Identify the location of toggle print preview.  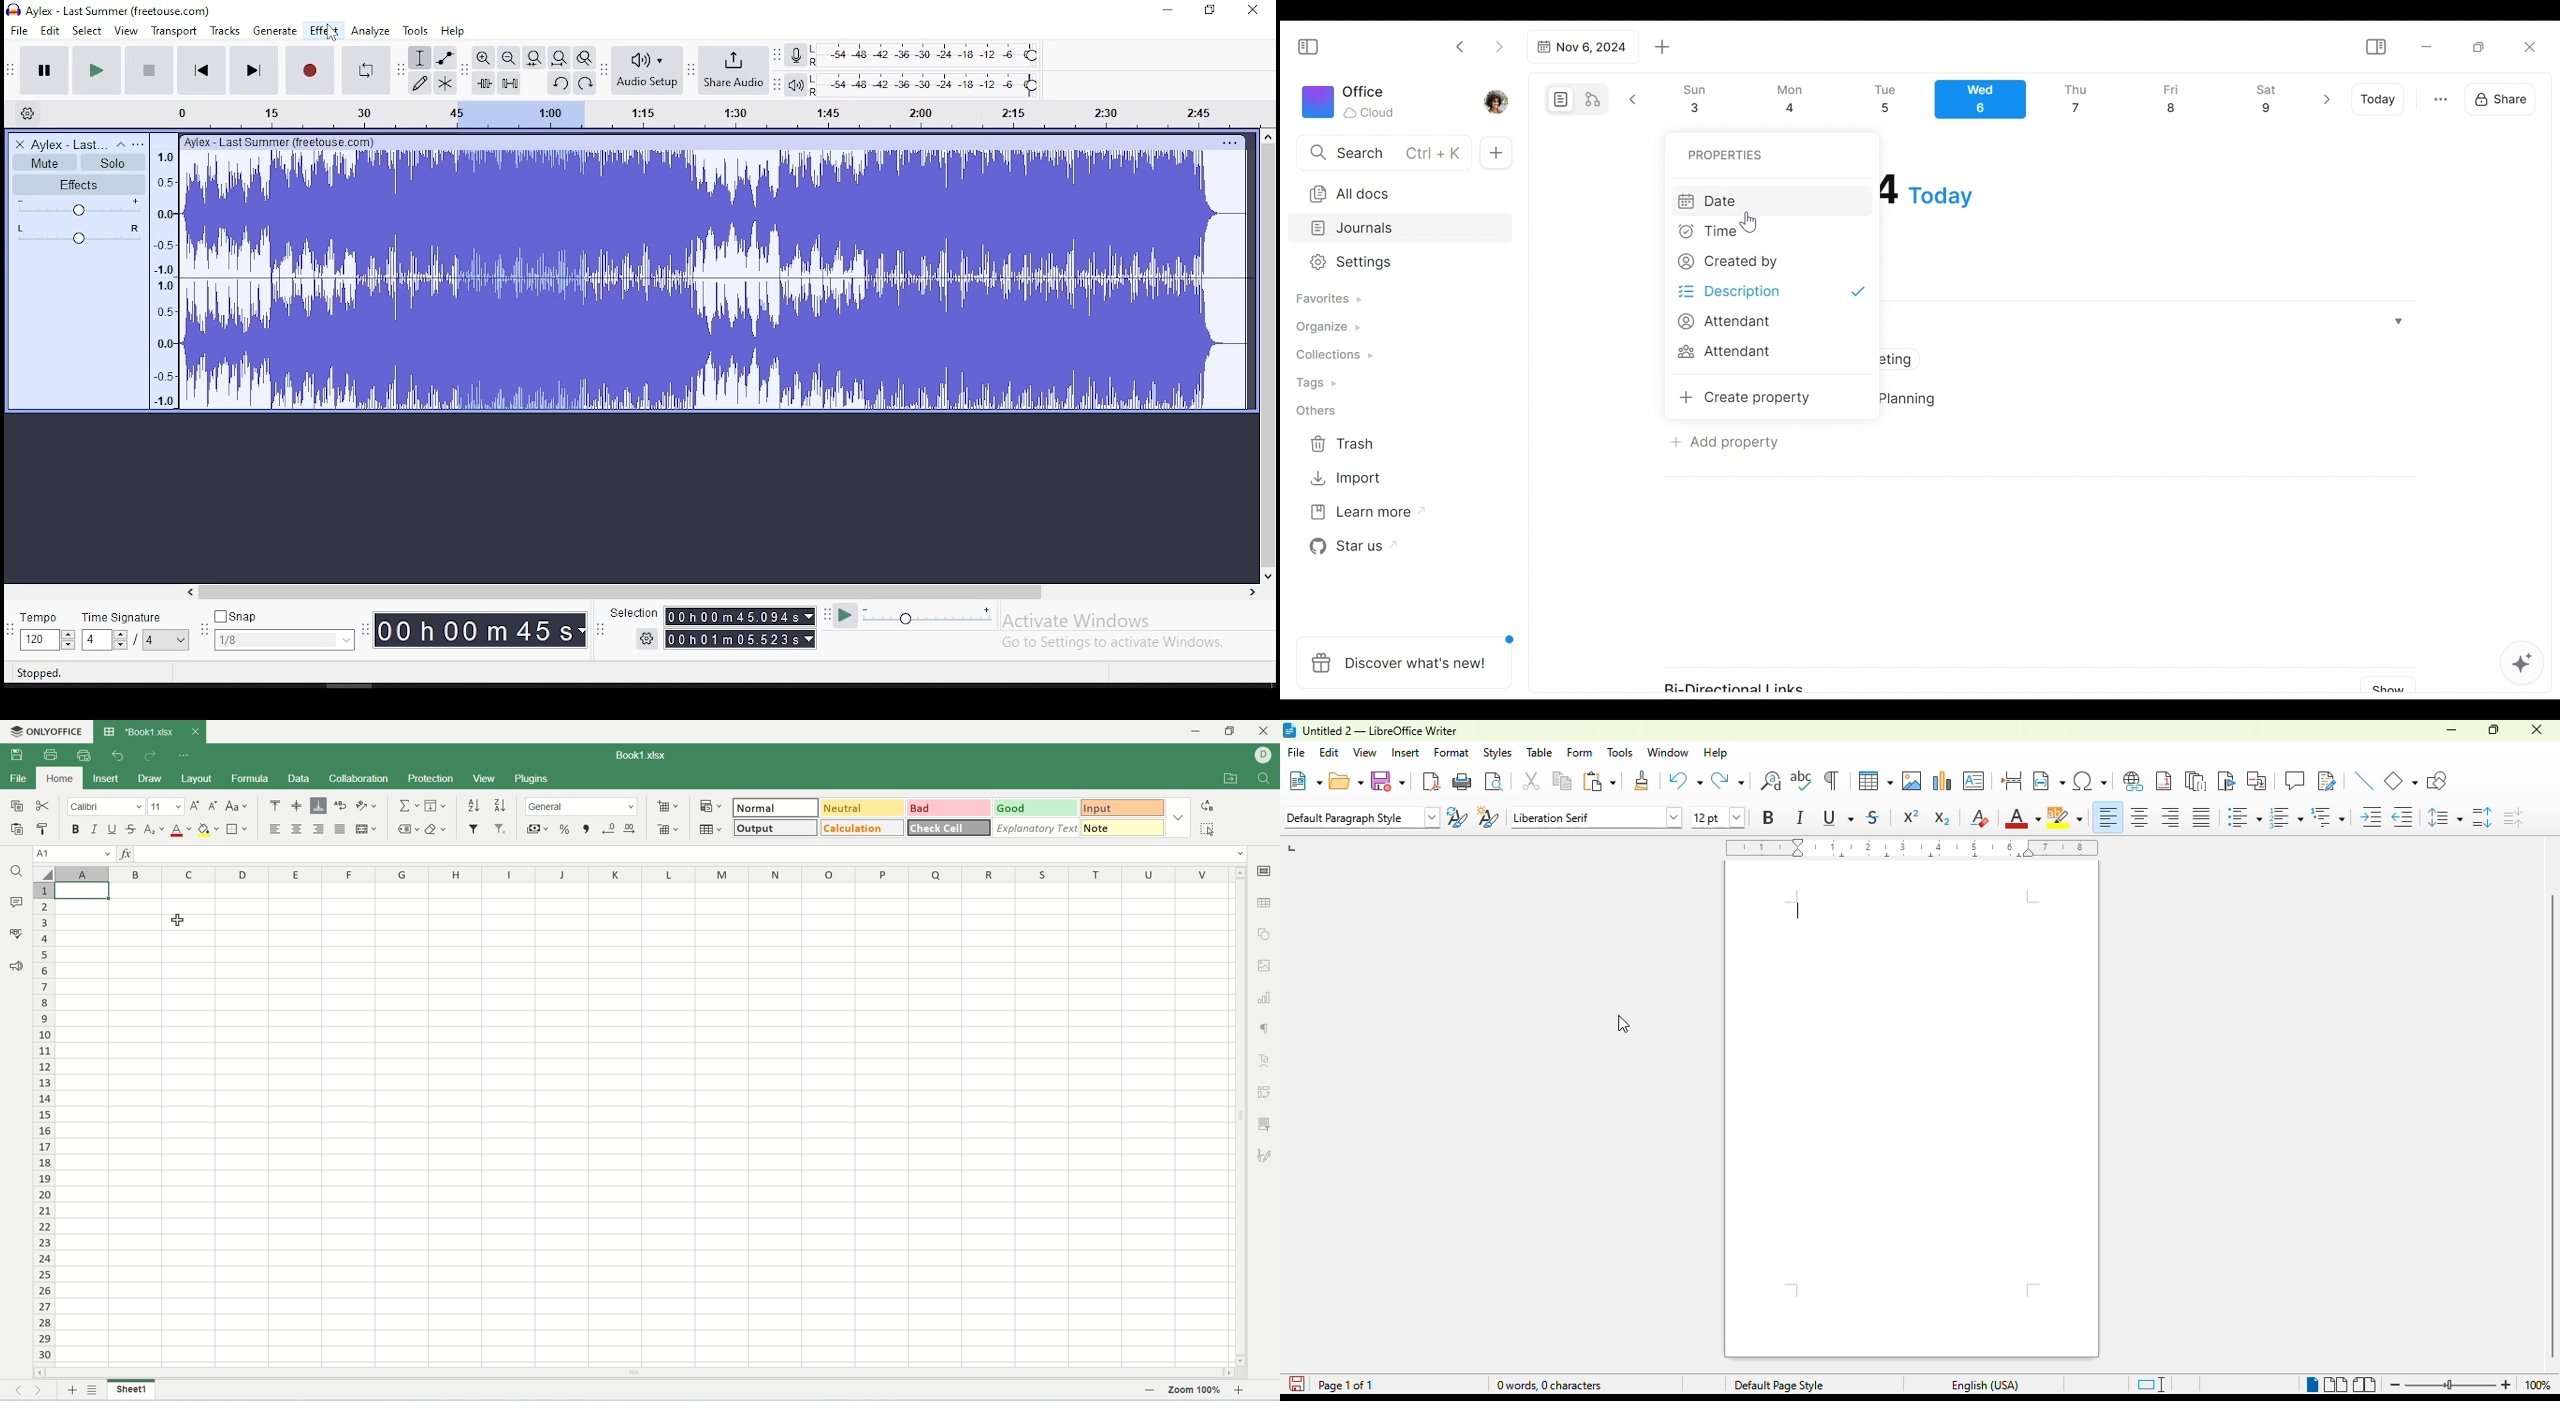
(1496, 782).